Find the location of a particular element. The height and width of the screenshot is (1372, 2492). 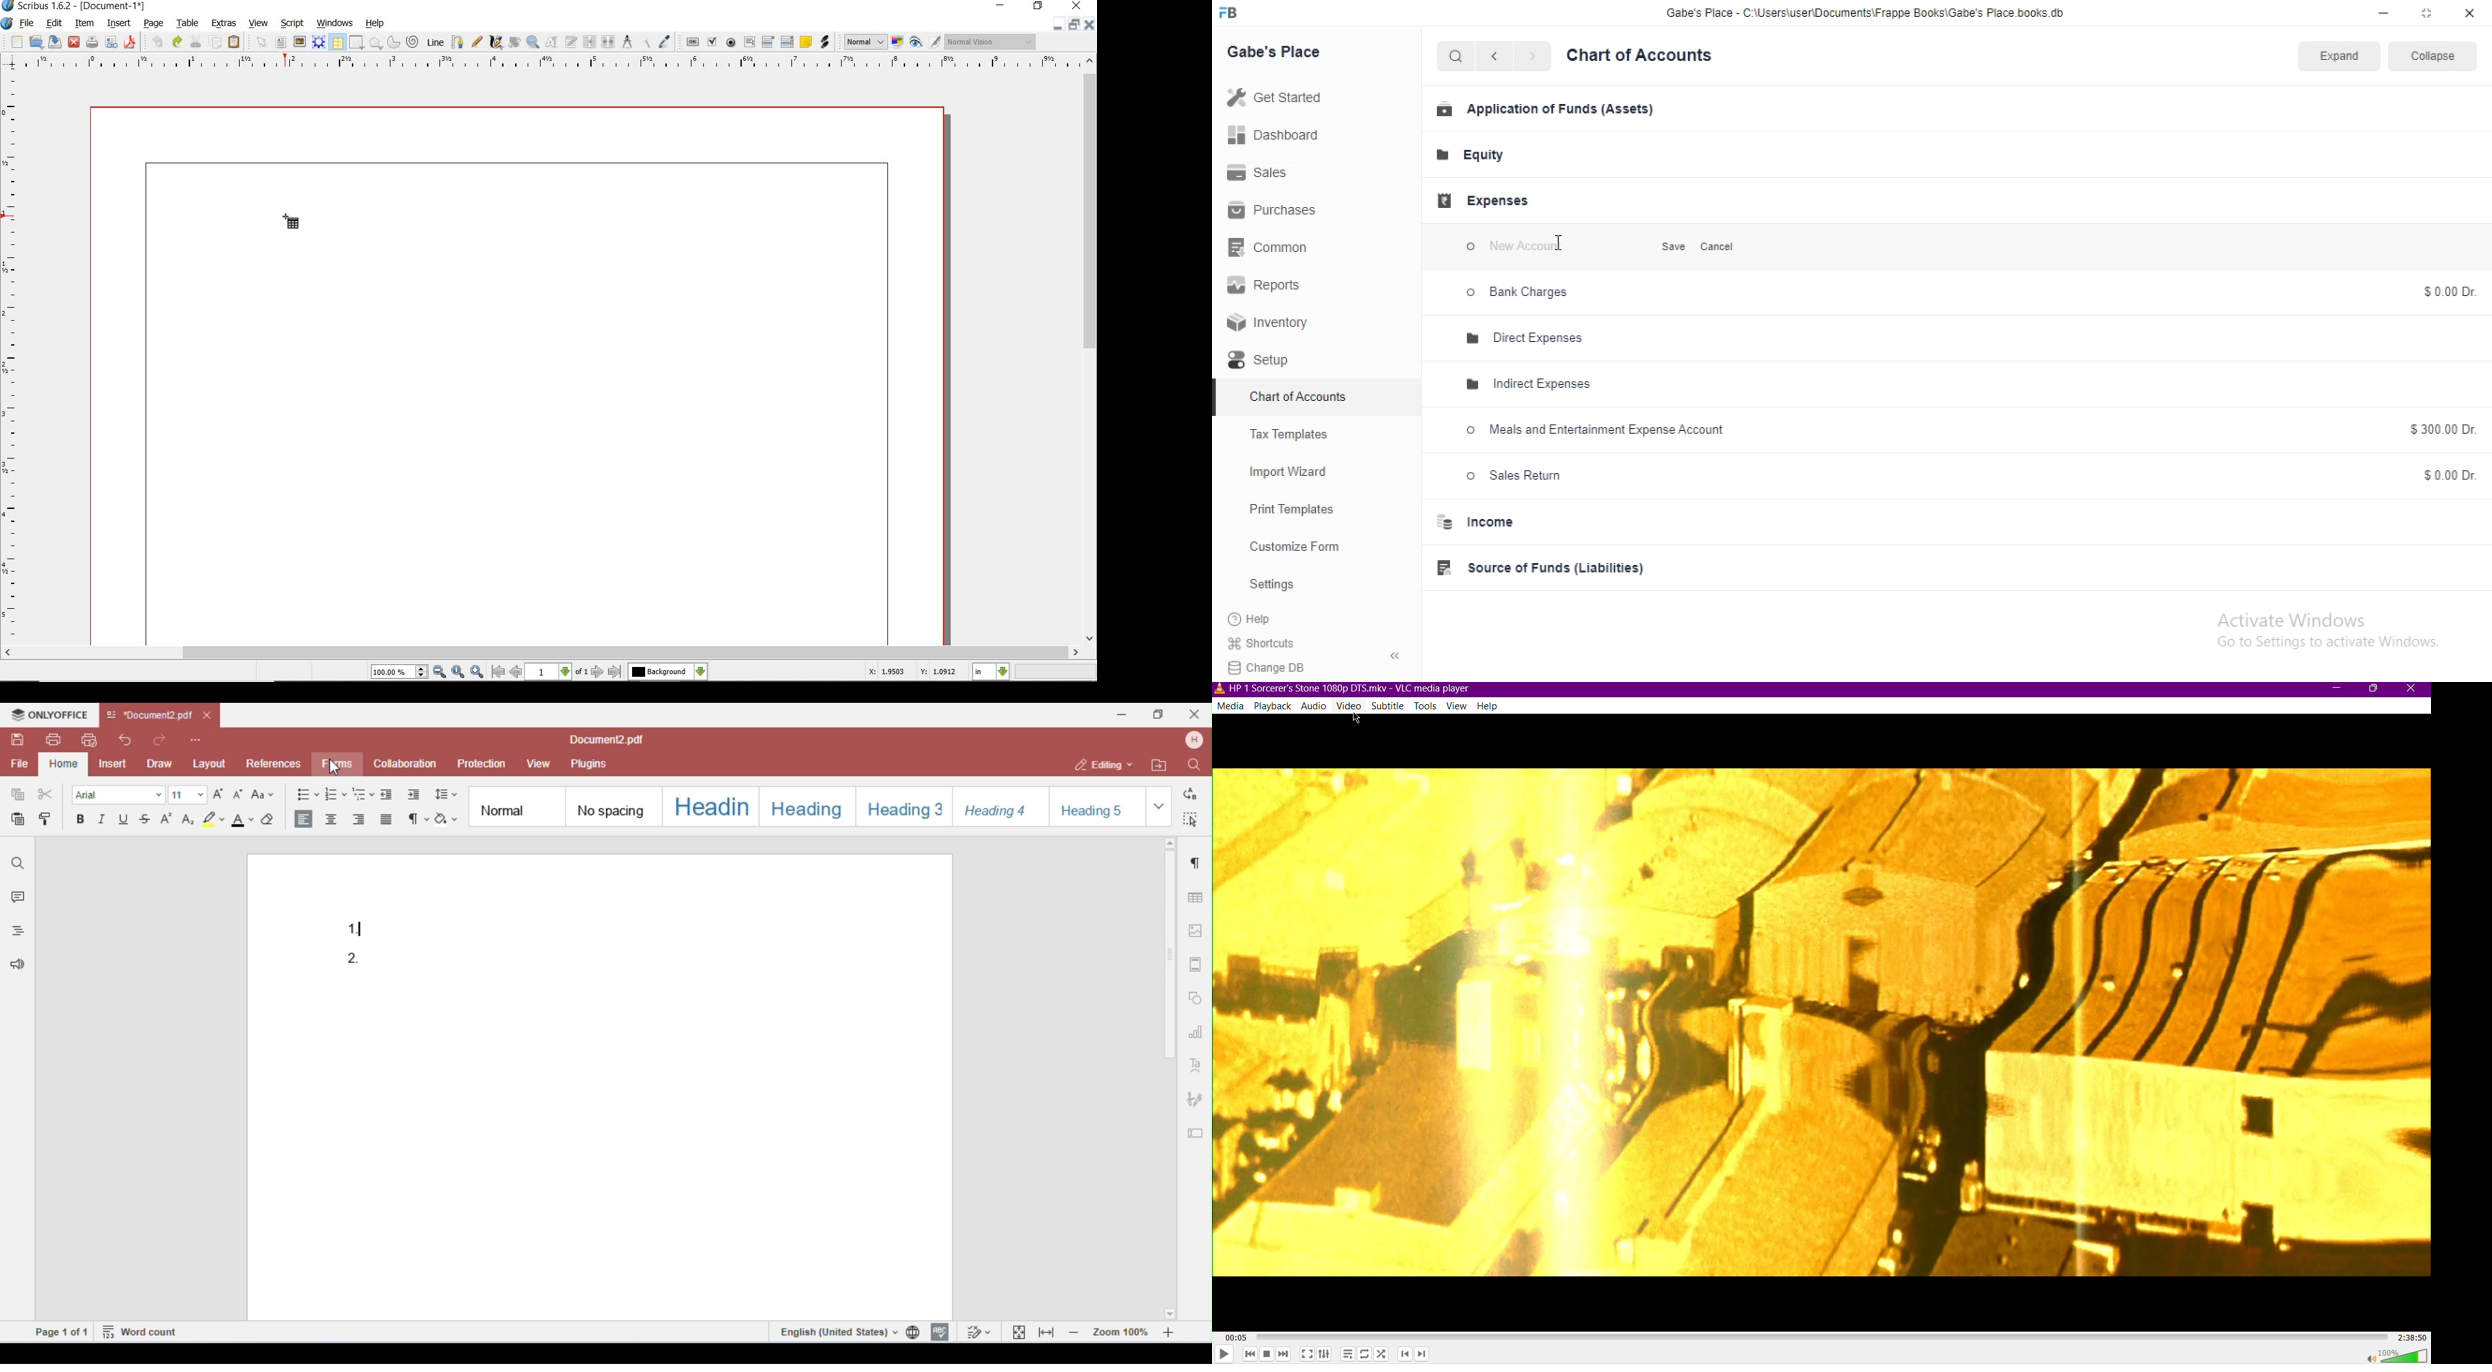

Activate Windows
Go to Settings to activate Windows. is located at coordinates (2325, 638).